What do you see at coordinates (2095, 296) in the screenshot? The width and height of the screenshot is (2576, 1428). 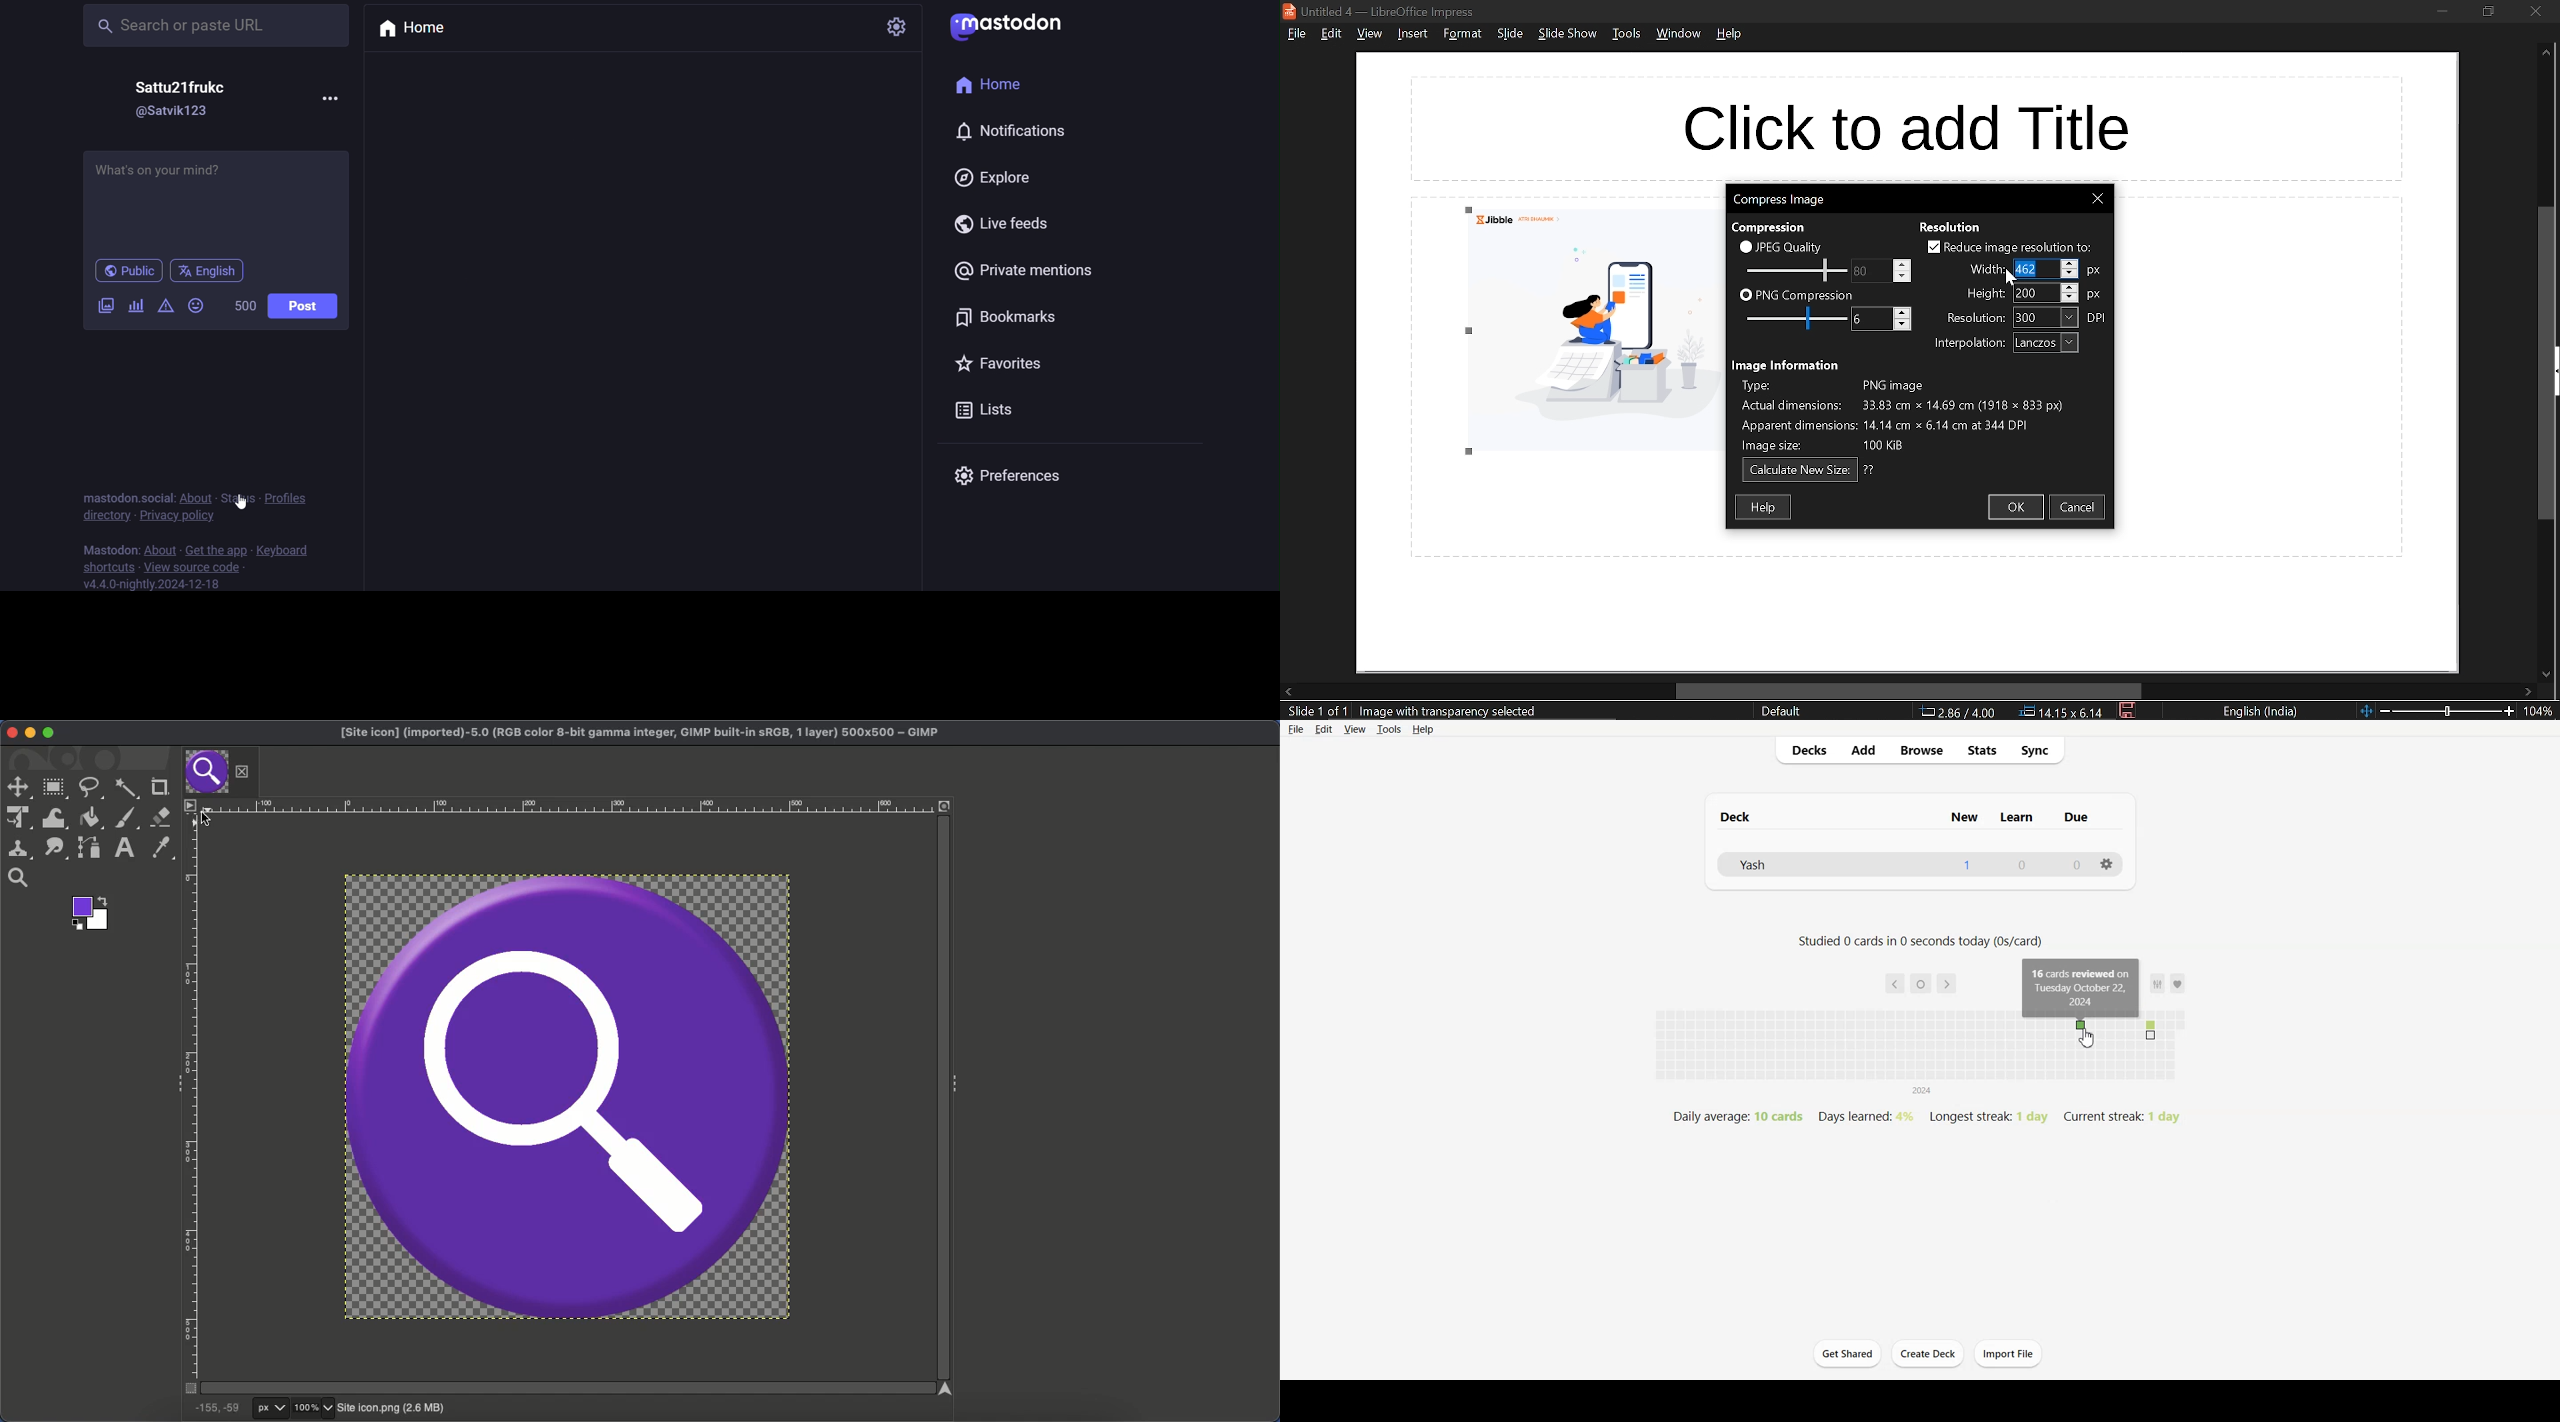 I see `height unit: px` at bounding box center [2095, 296].